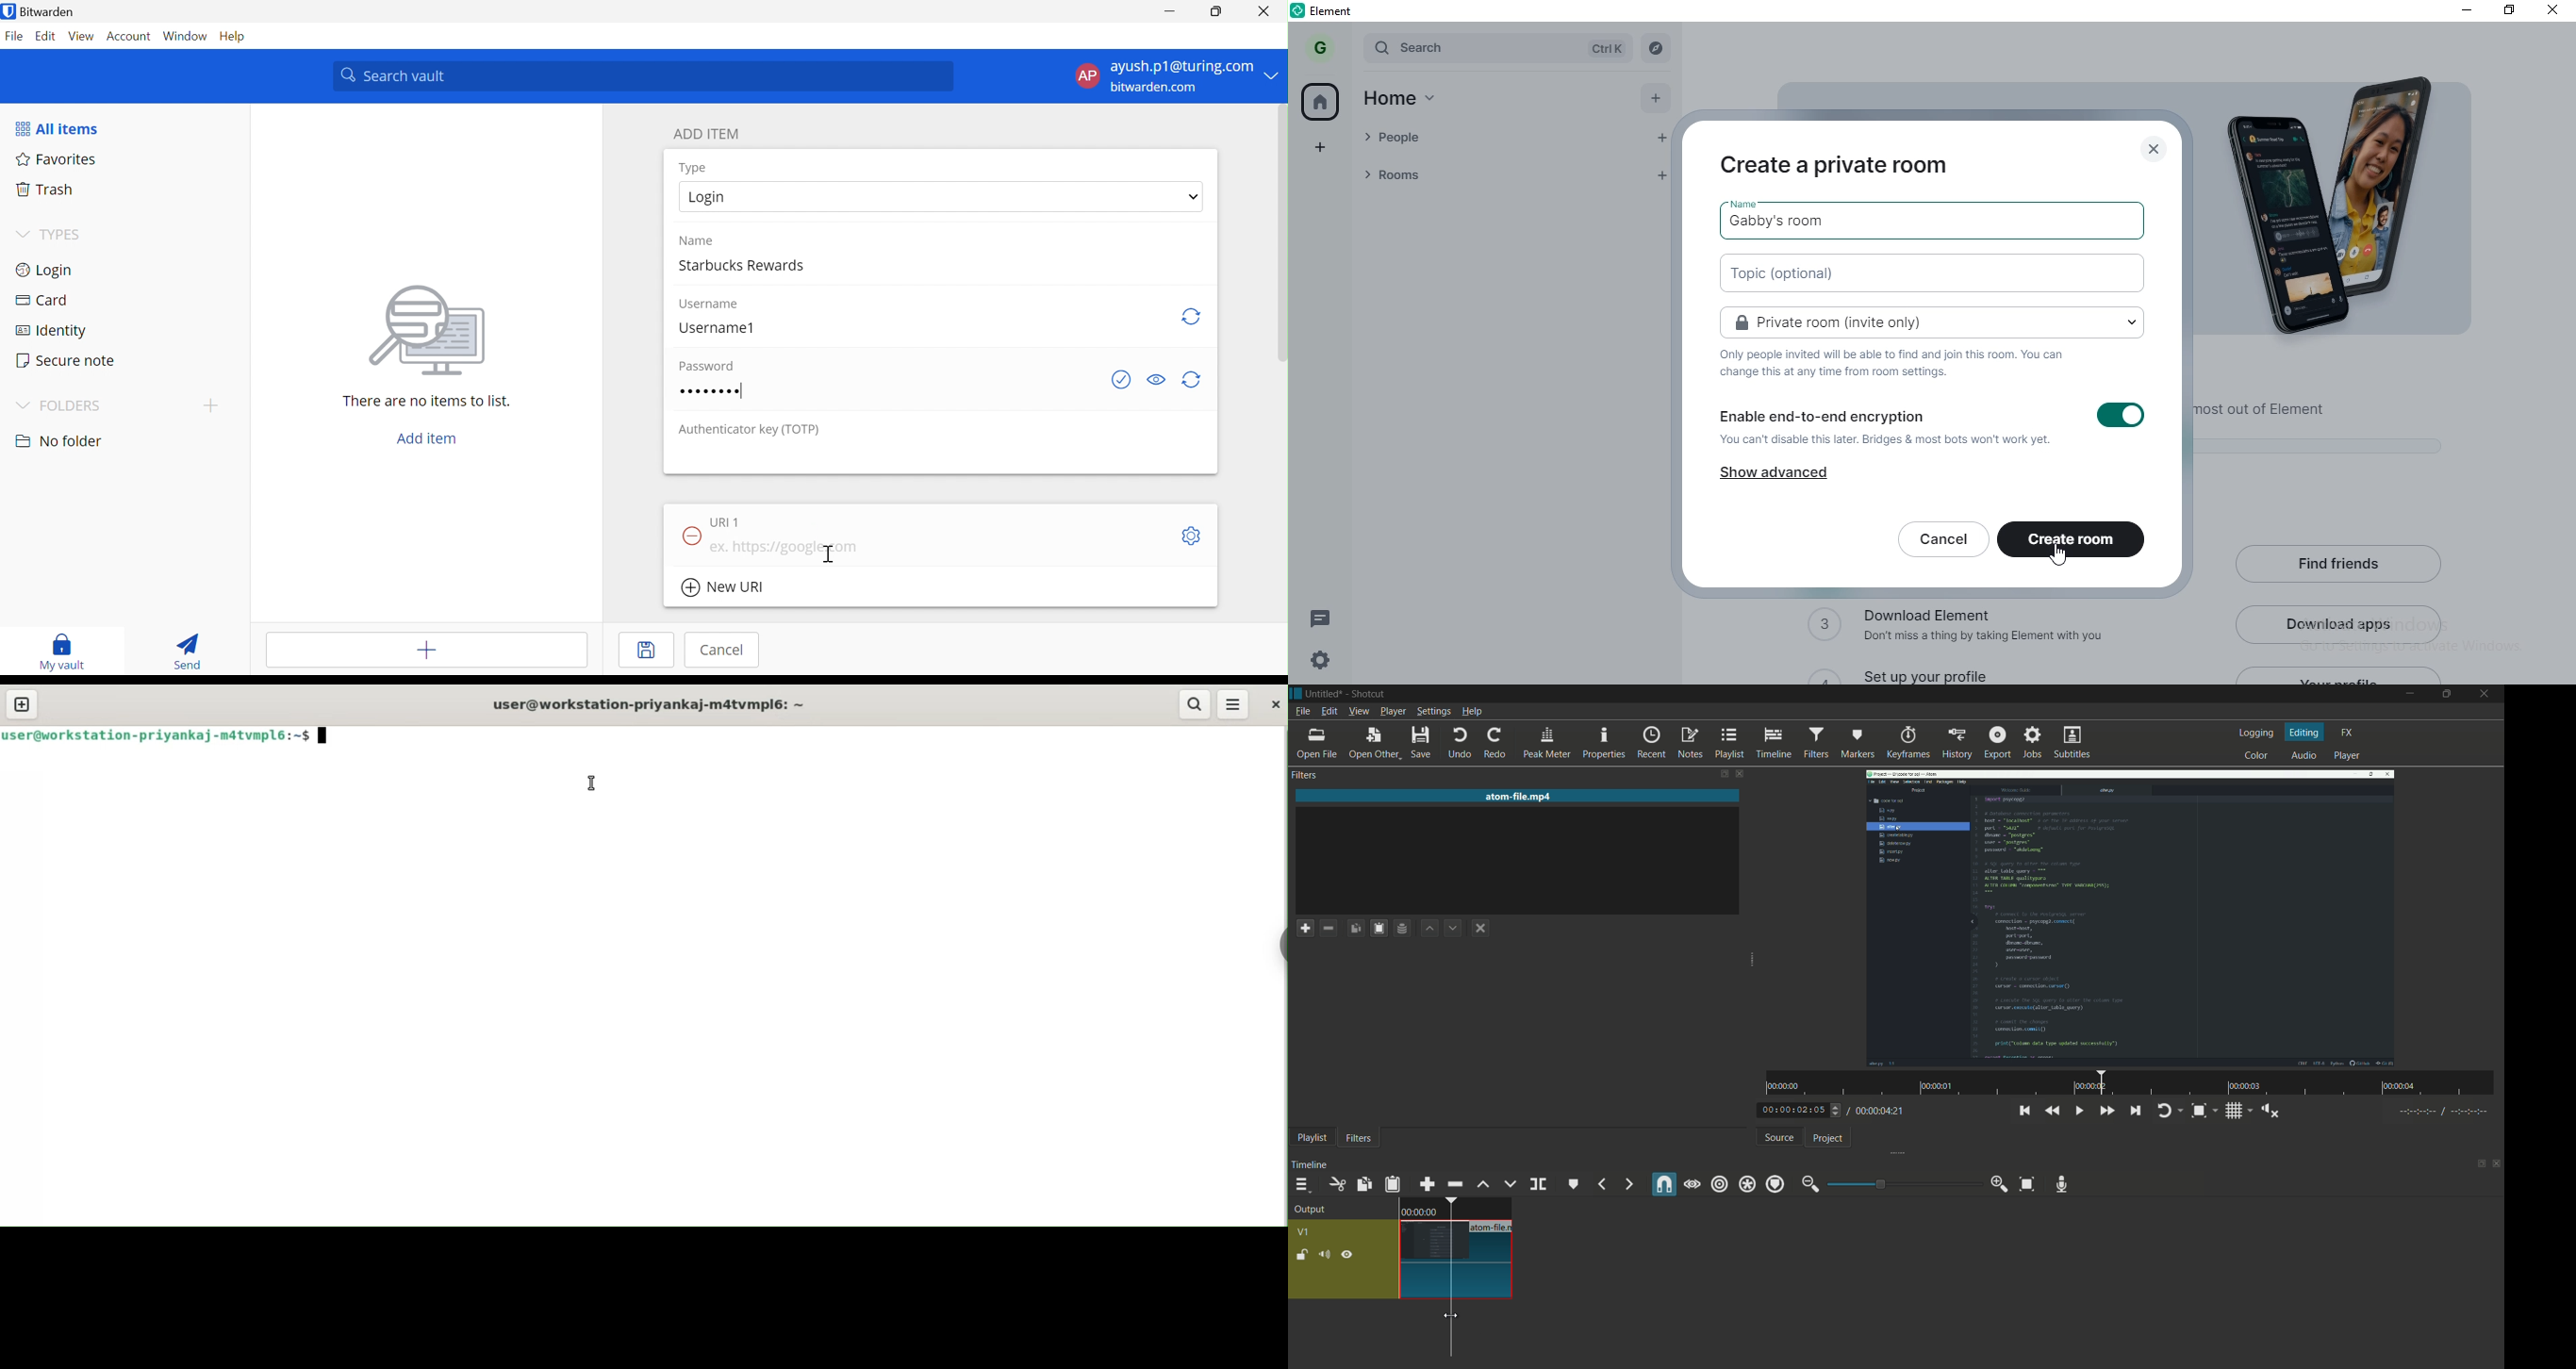 Image resolution: width=2576 pixels, height=1372 pixels. Describe the element at coordinates (708, 135) in the screenshot. I see `ADD ITEM` at that location.